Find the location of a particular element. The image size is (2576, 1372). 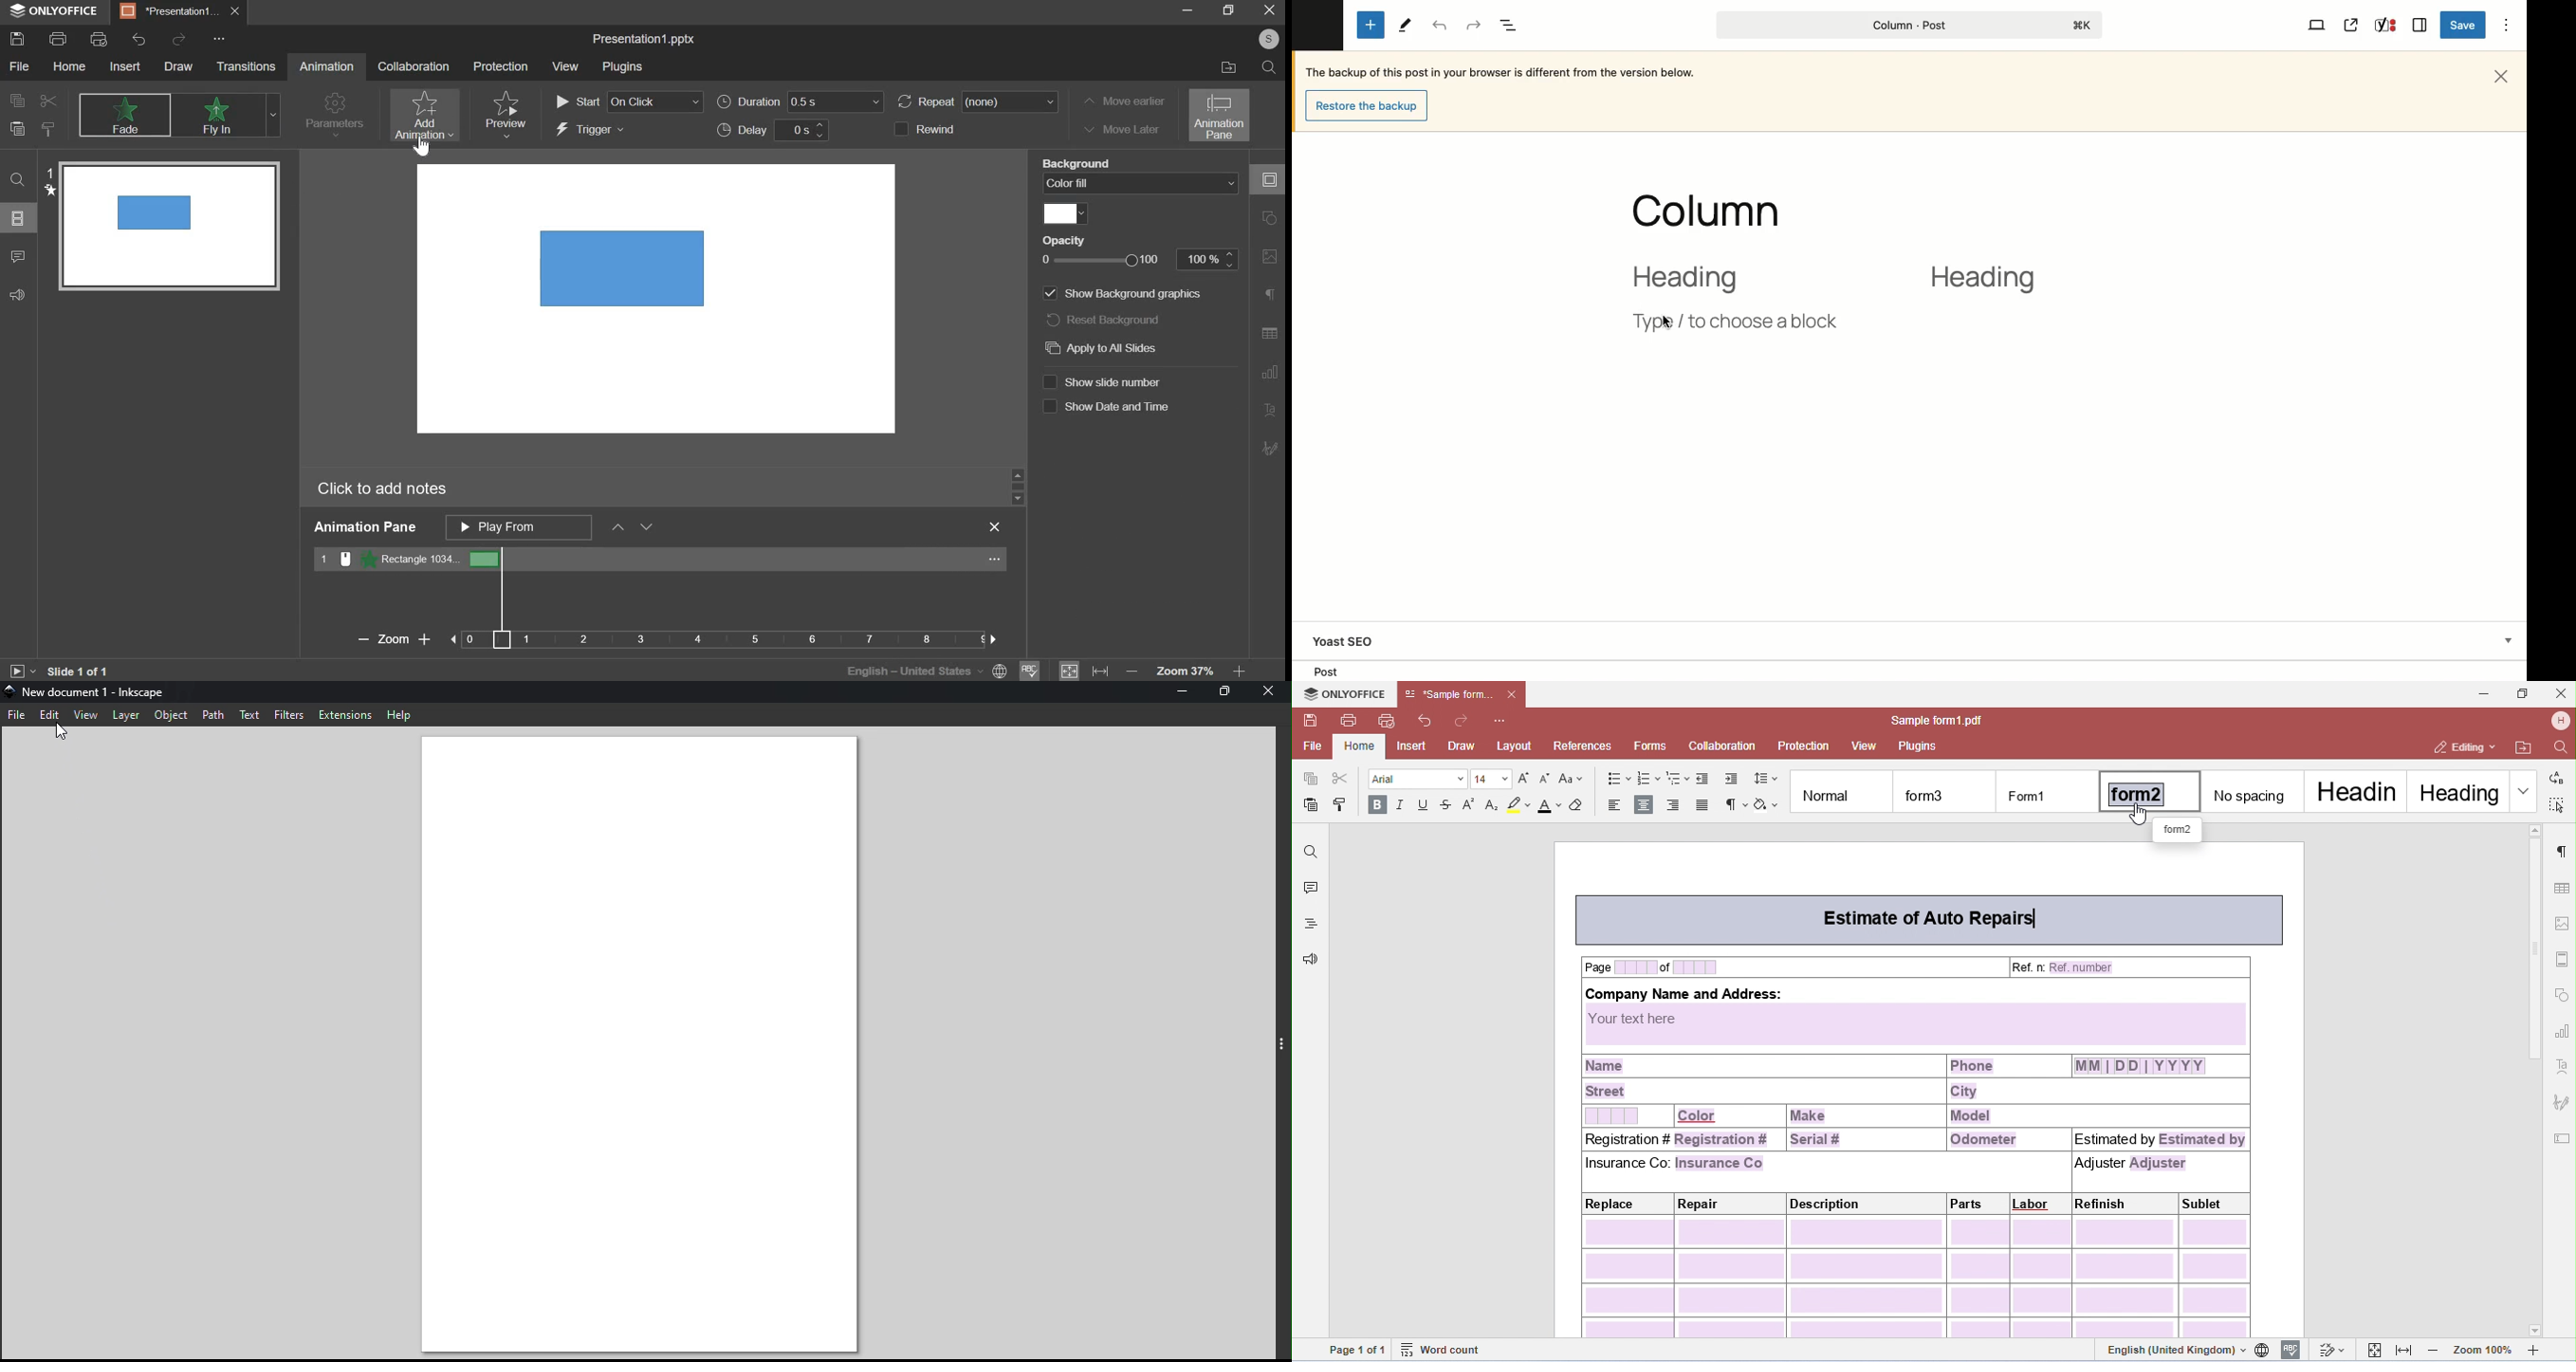

English - Unites States is located at coordinates (912, 672).